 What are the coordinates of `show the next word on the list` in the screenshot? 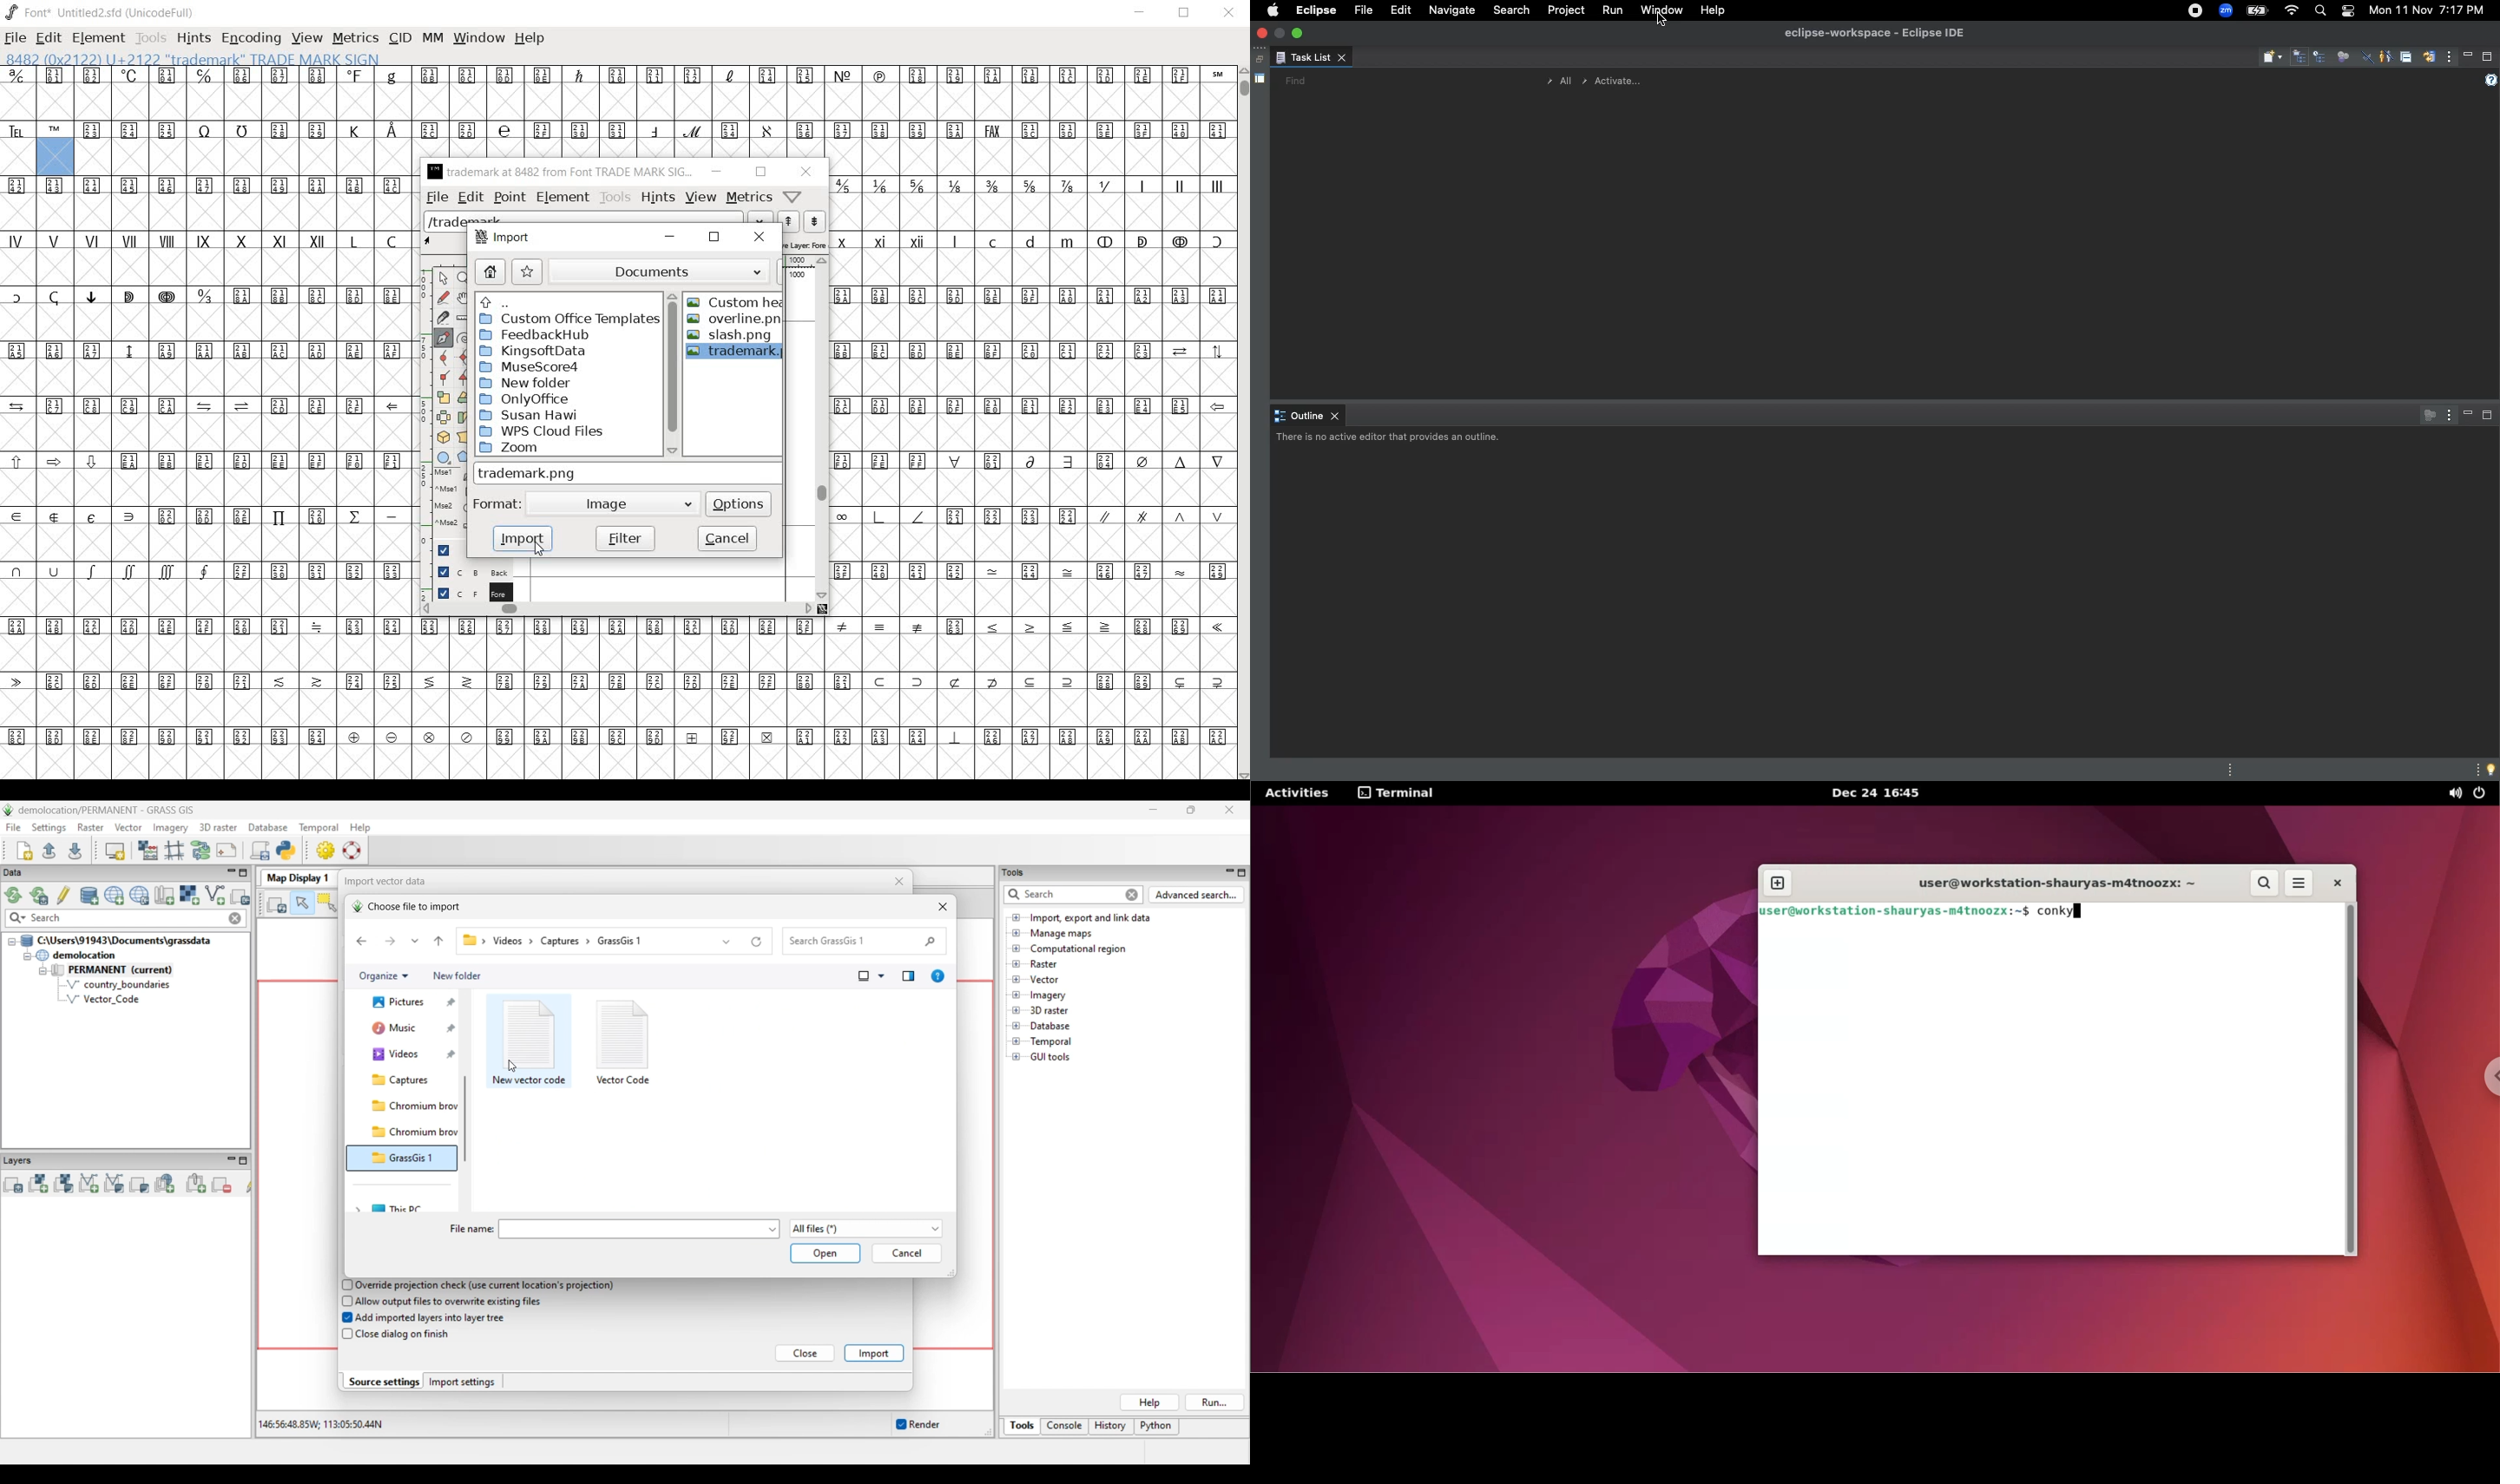 It's located at (788, 221).